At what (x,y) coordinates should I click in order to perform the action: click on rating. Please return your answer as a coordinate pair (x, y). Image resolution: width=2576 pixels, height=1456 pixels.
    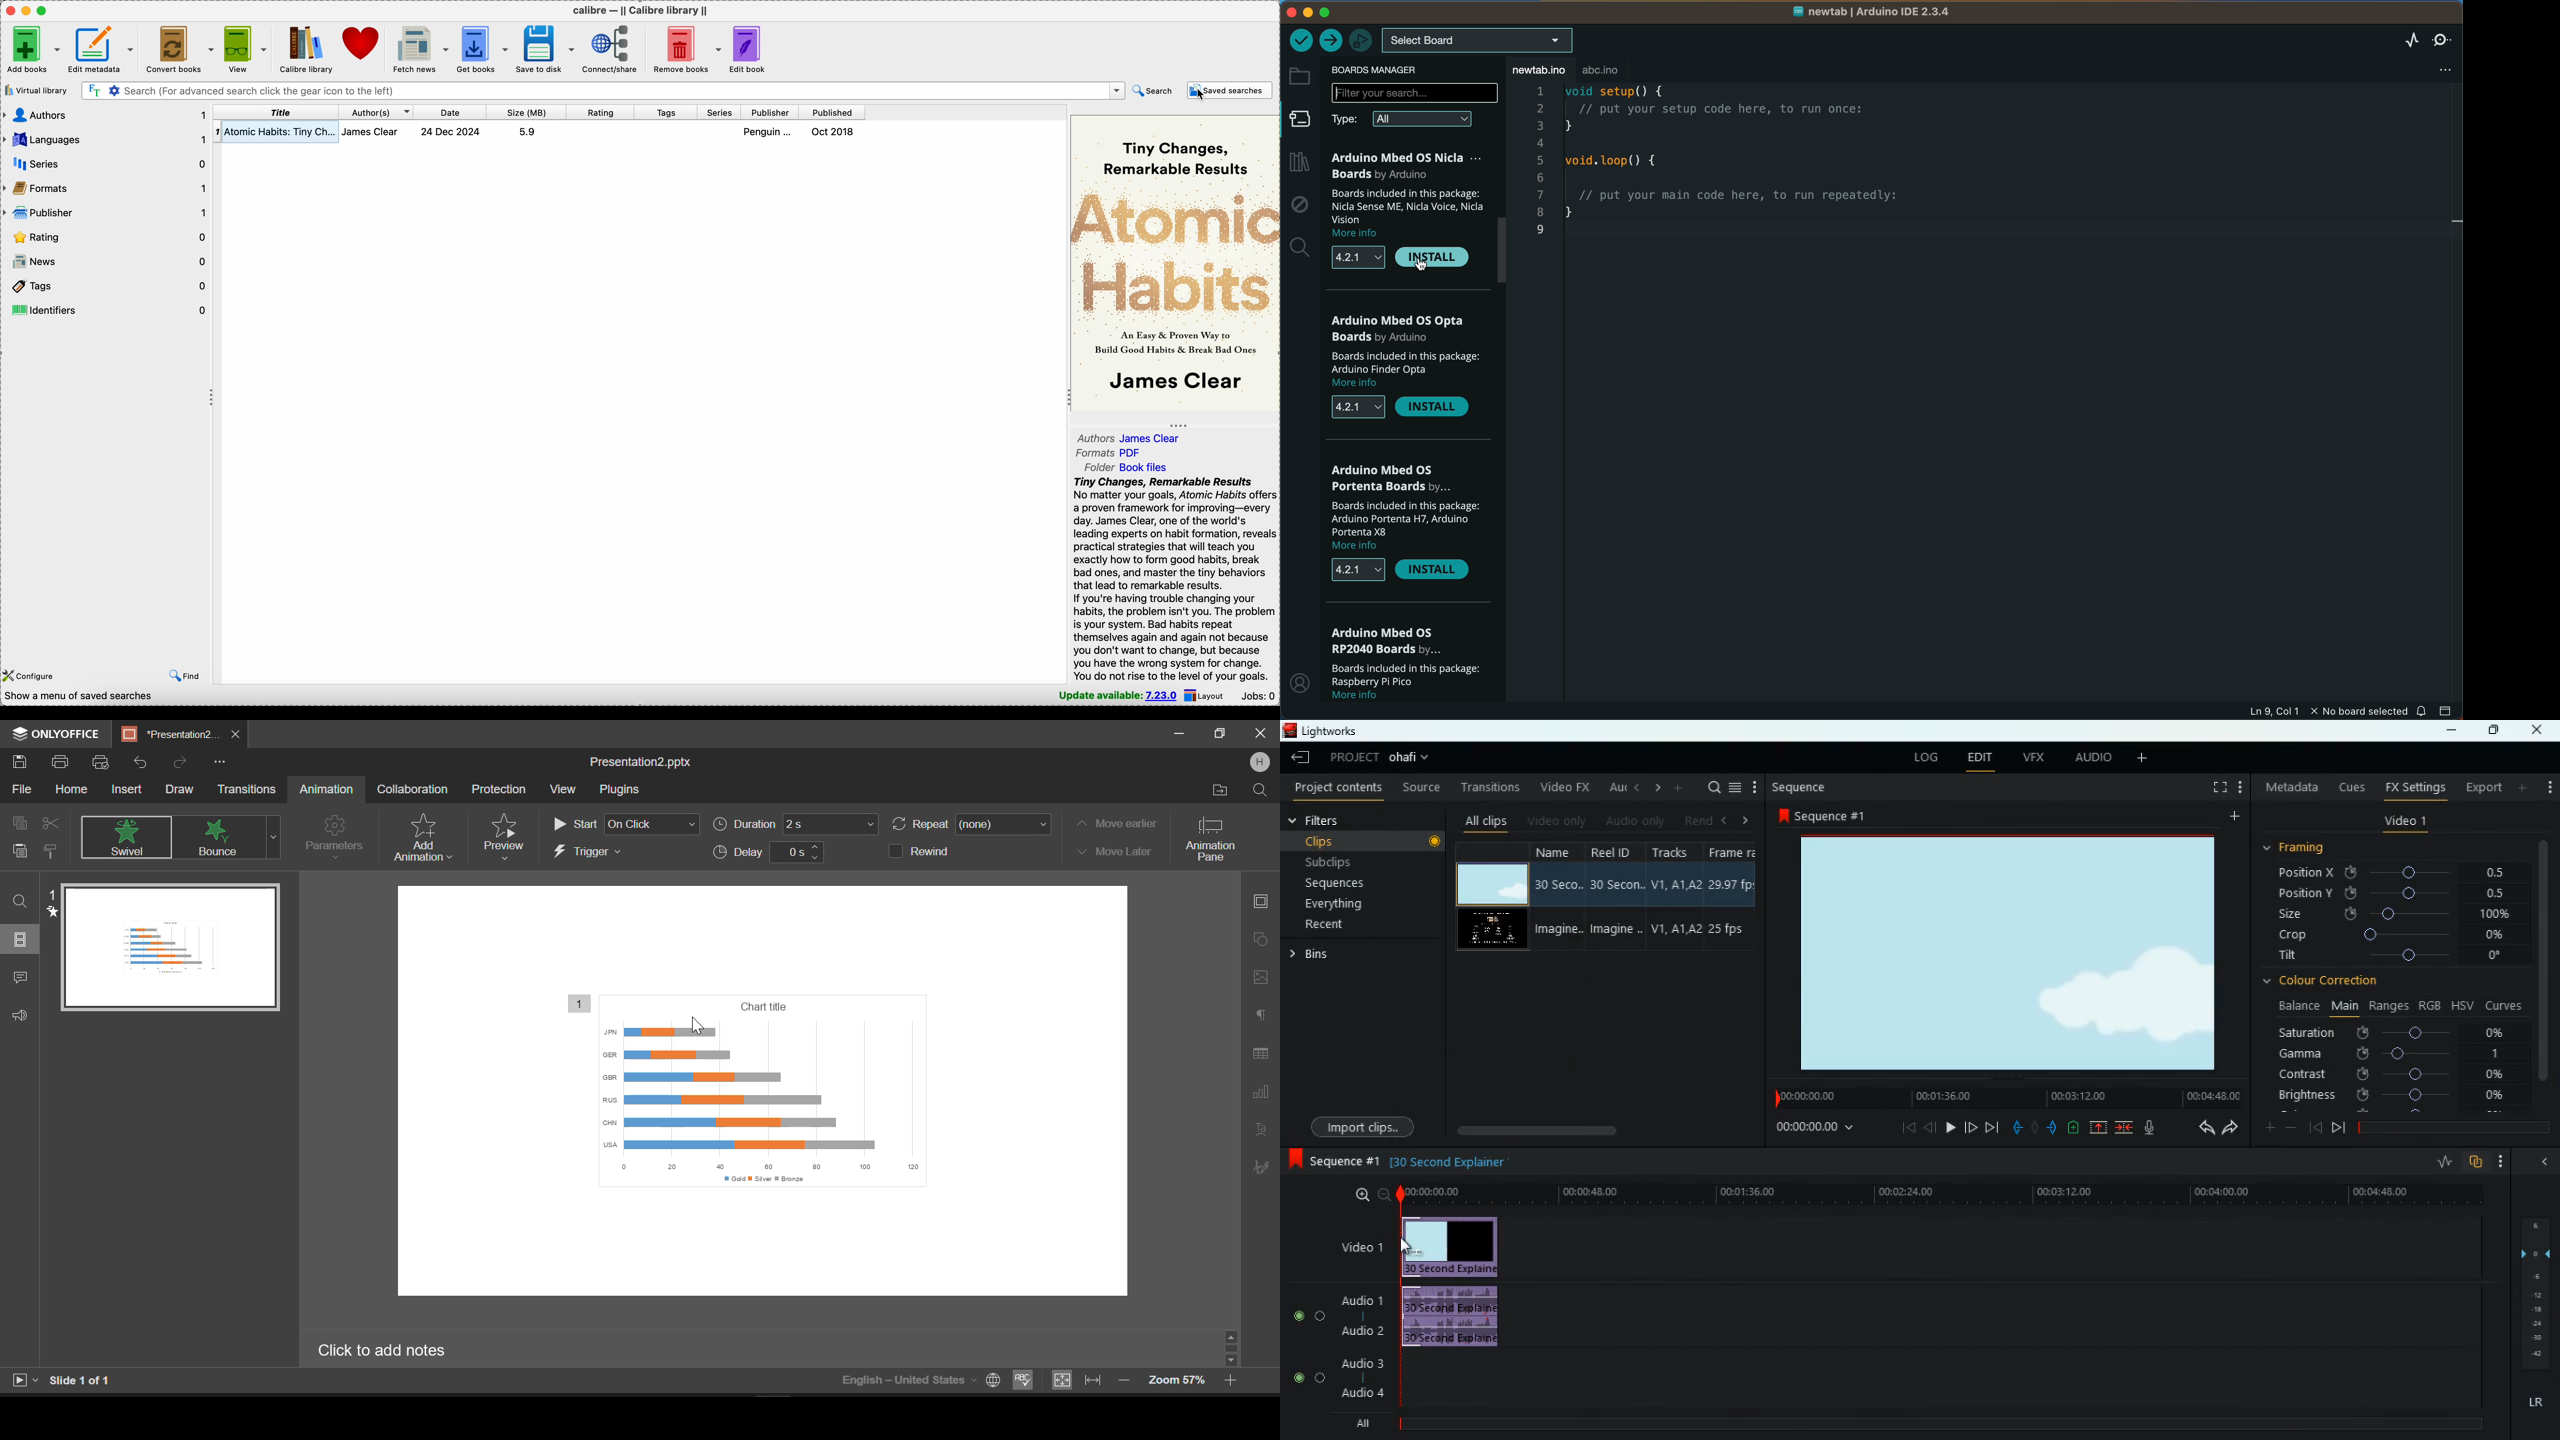
    Looking at the image, I should click on (106, 238).